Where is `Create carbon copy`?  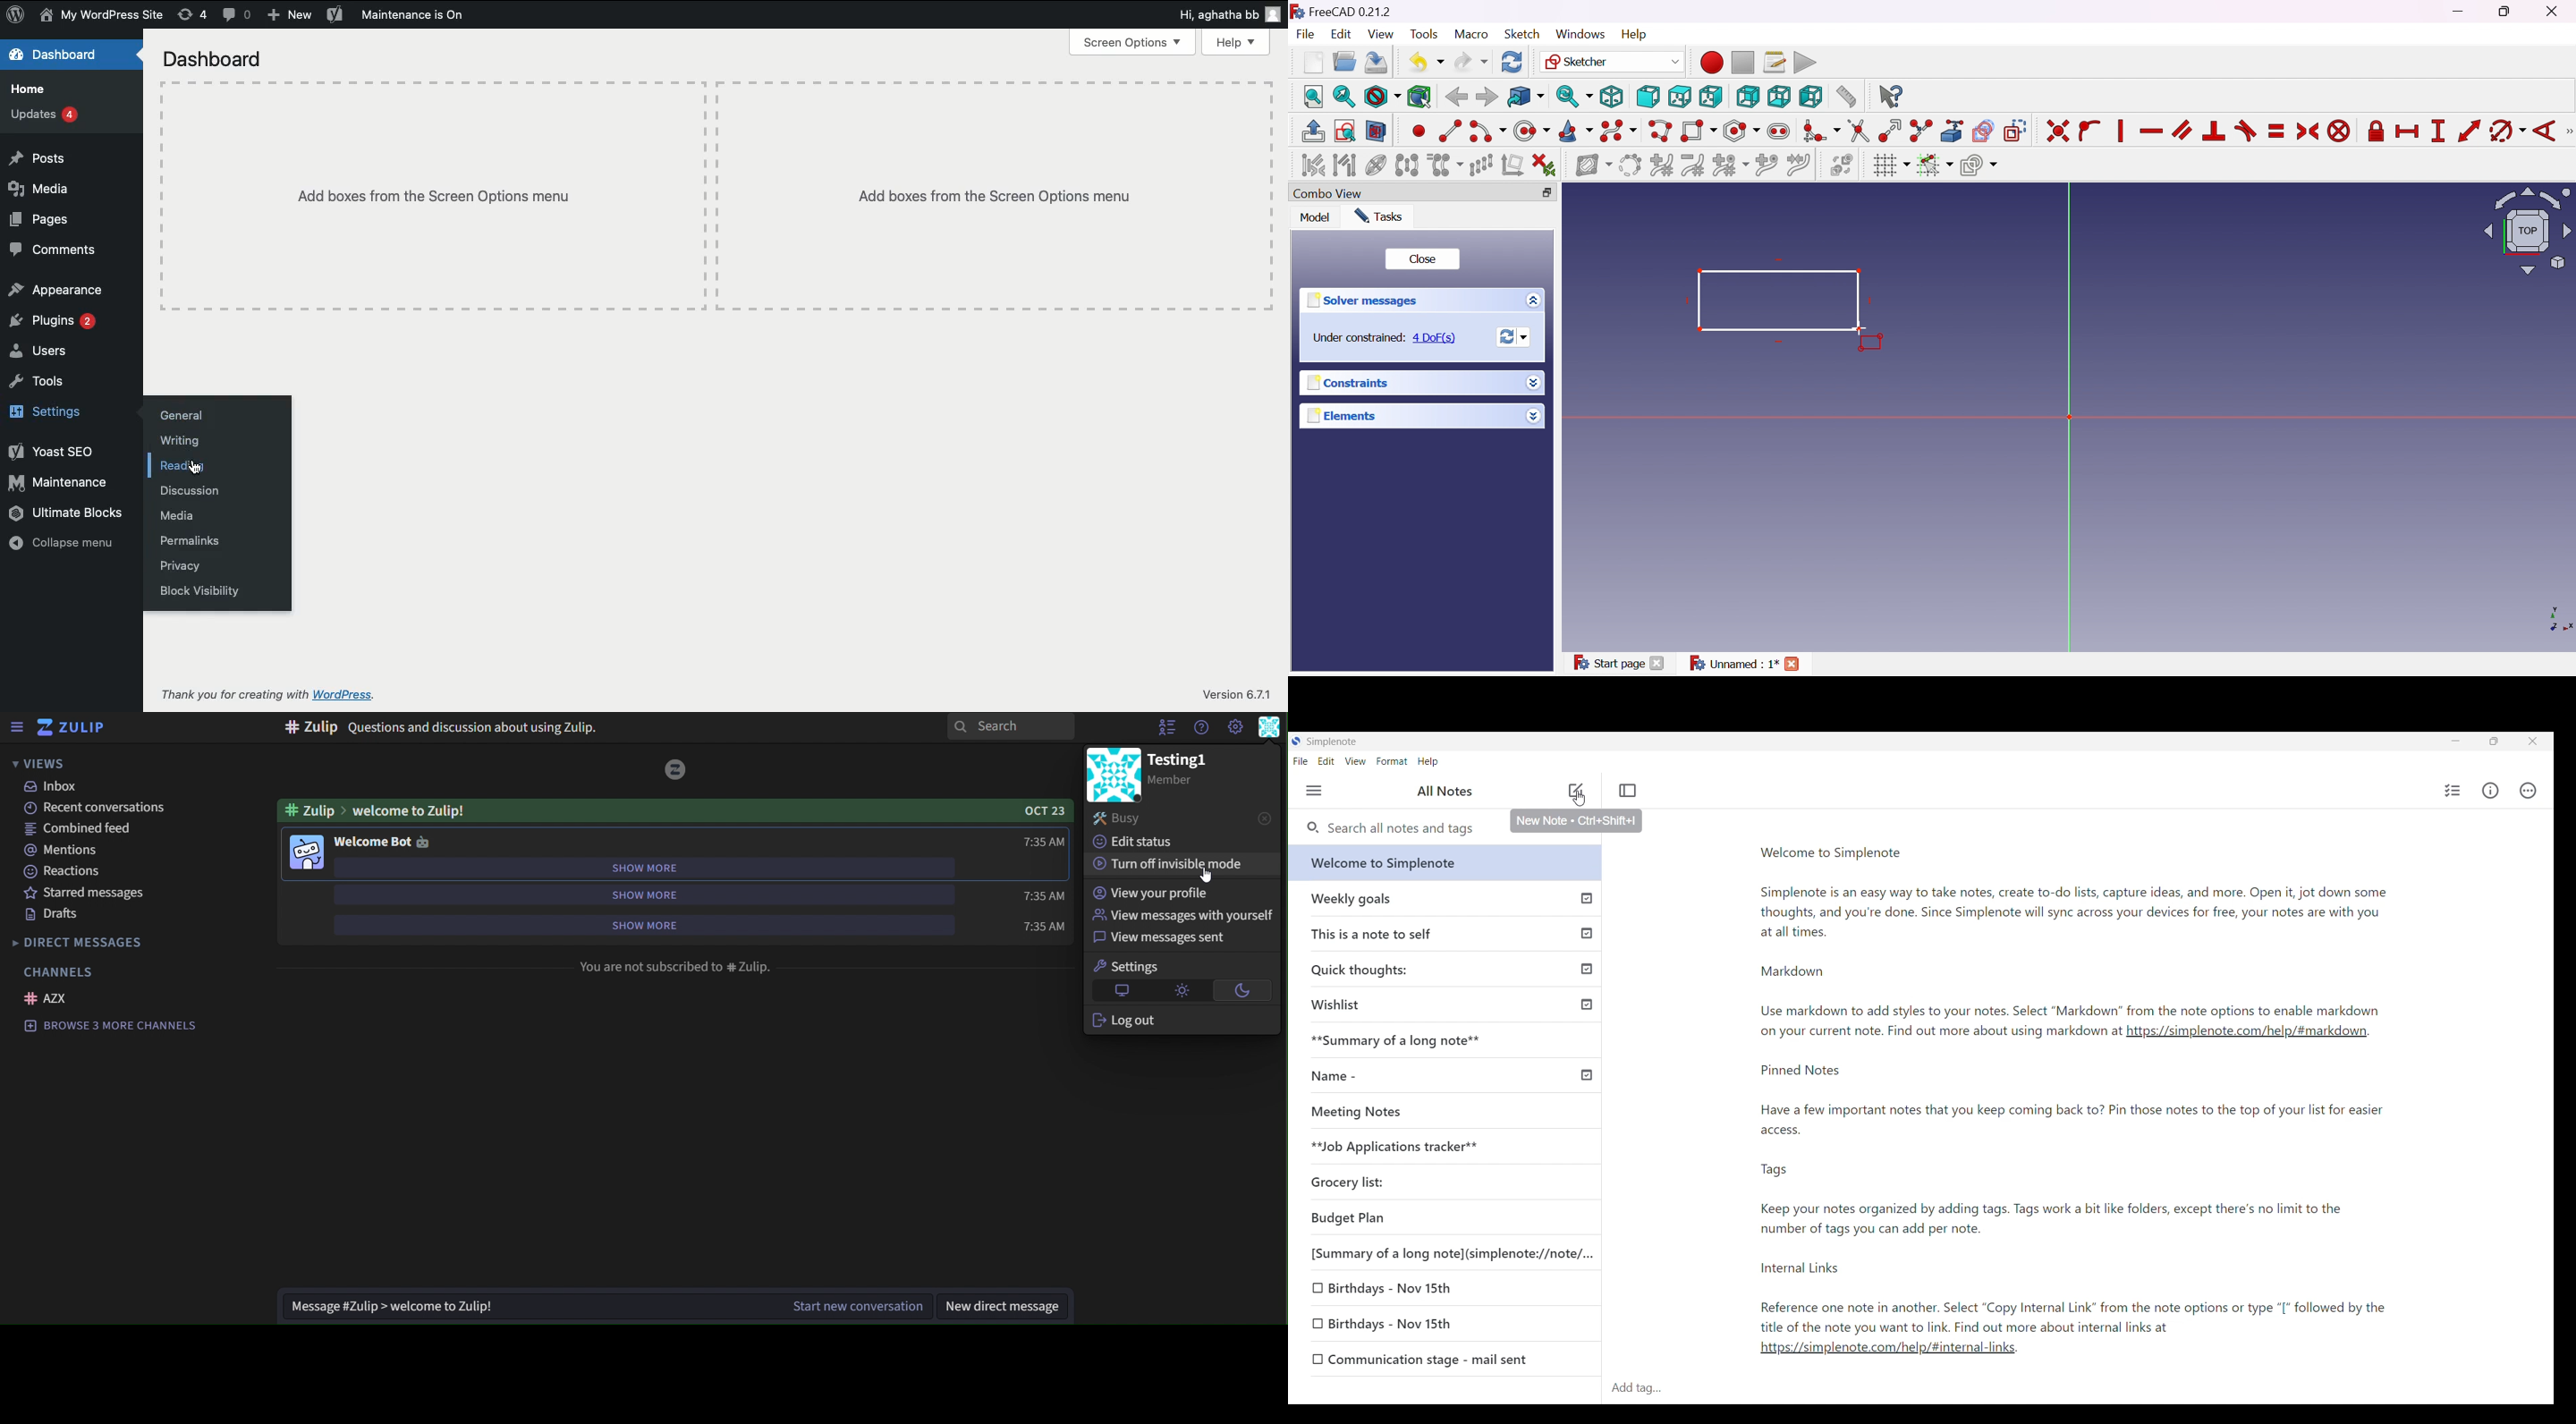
Create carbon copy is located at coordinates (1984, 131).